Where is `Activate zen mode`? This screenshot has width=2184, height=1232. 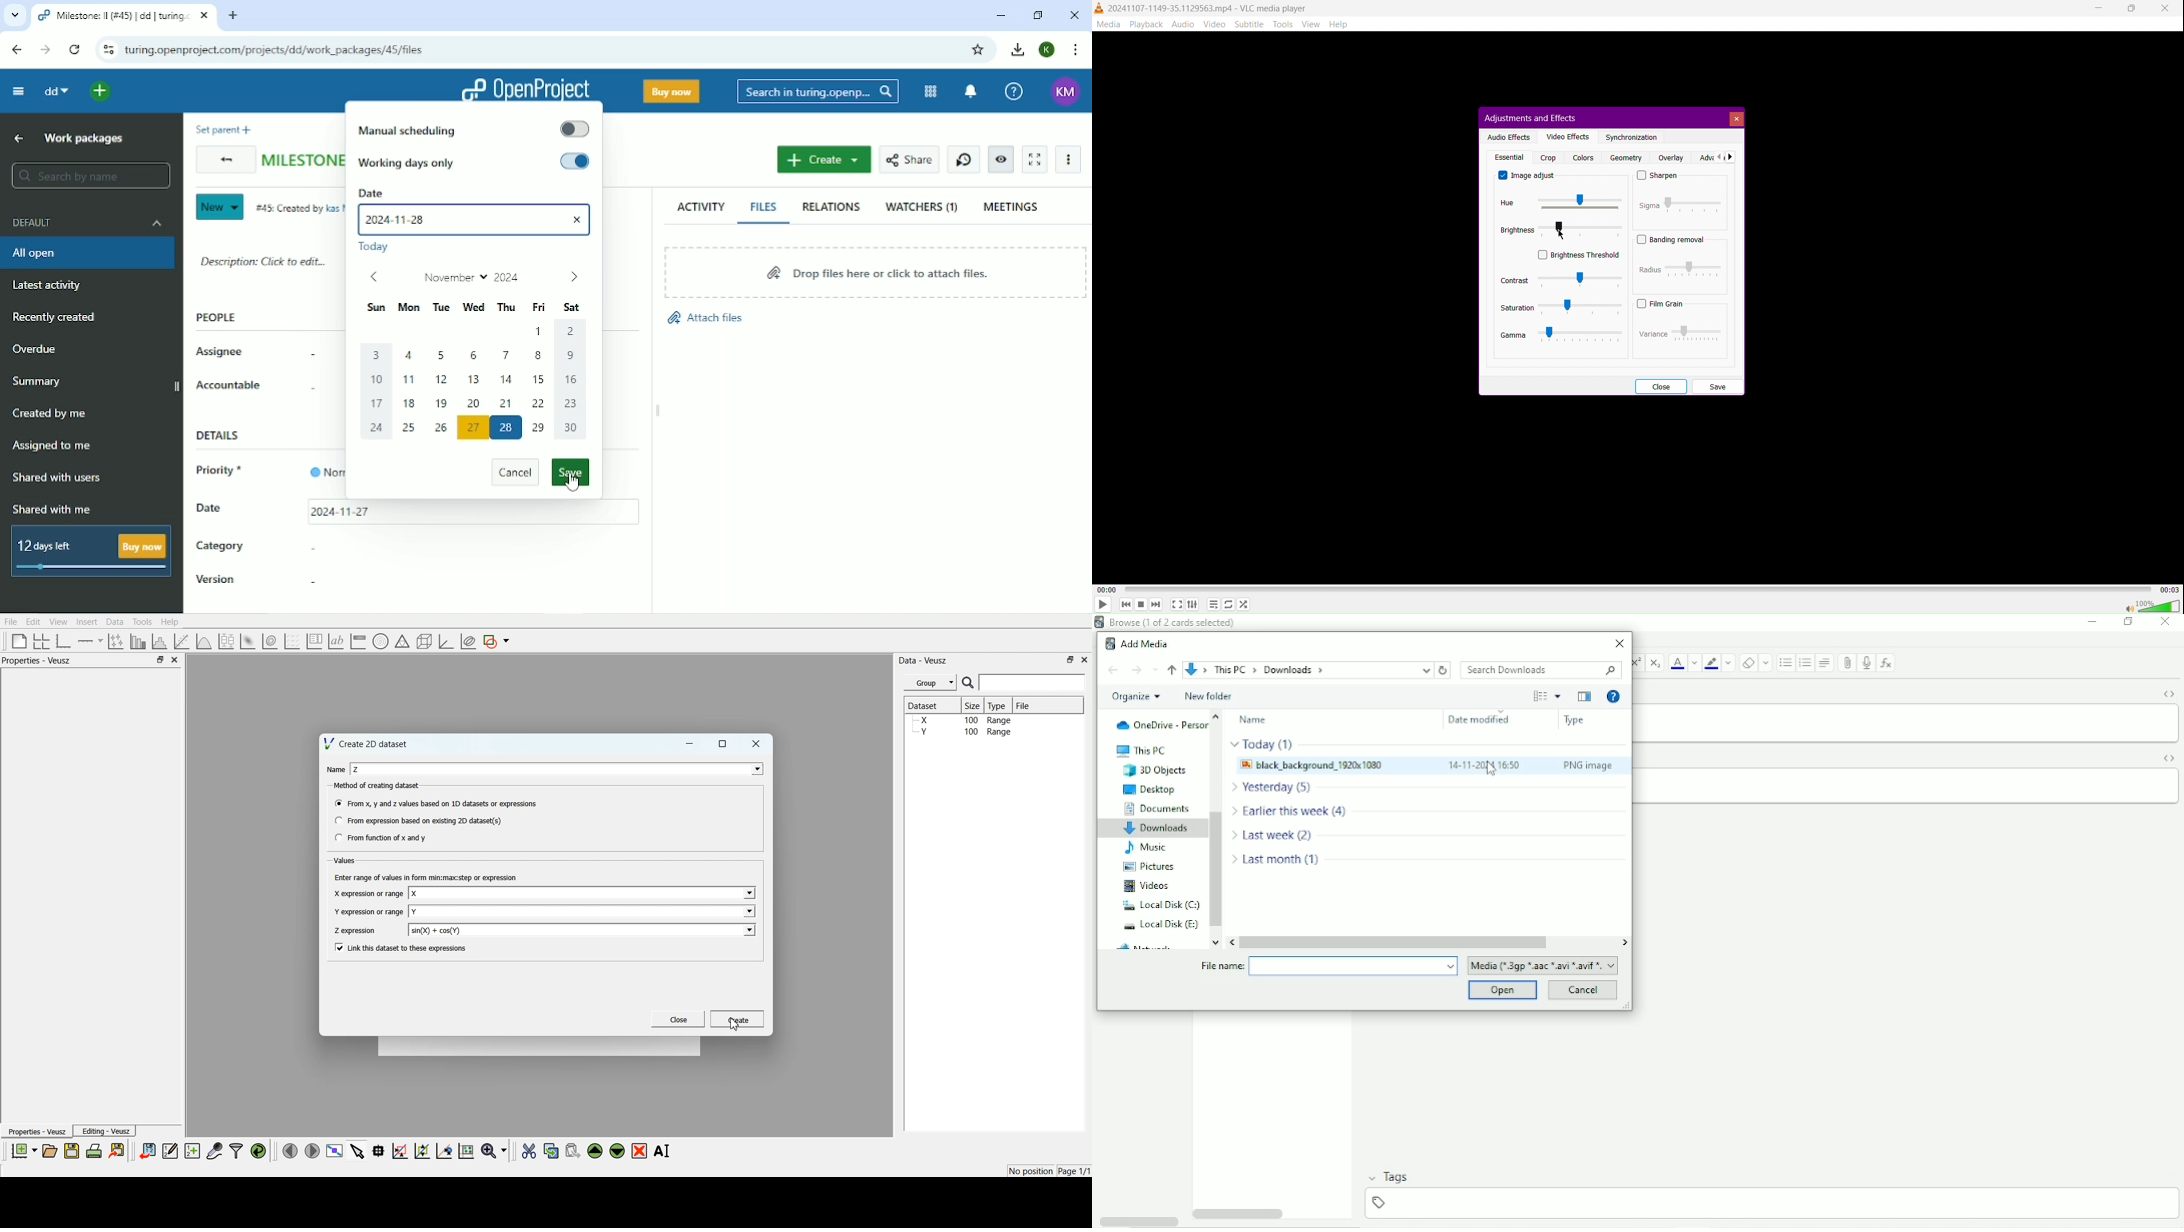
Activate zen mode is located at coordinates (1034, 159).